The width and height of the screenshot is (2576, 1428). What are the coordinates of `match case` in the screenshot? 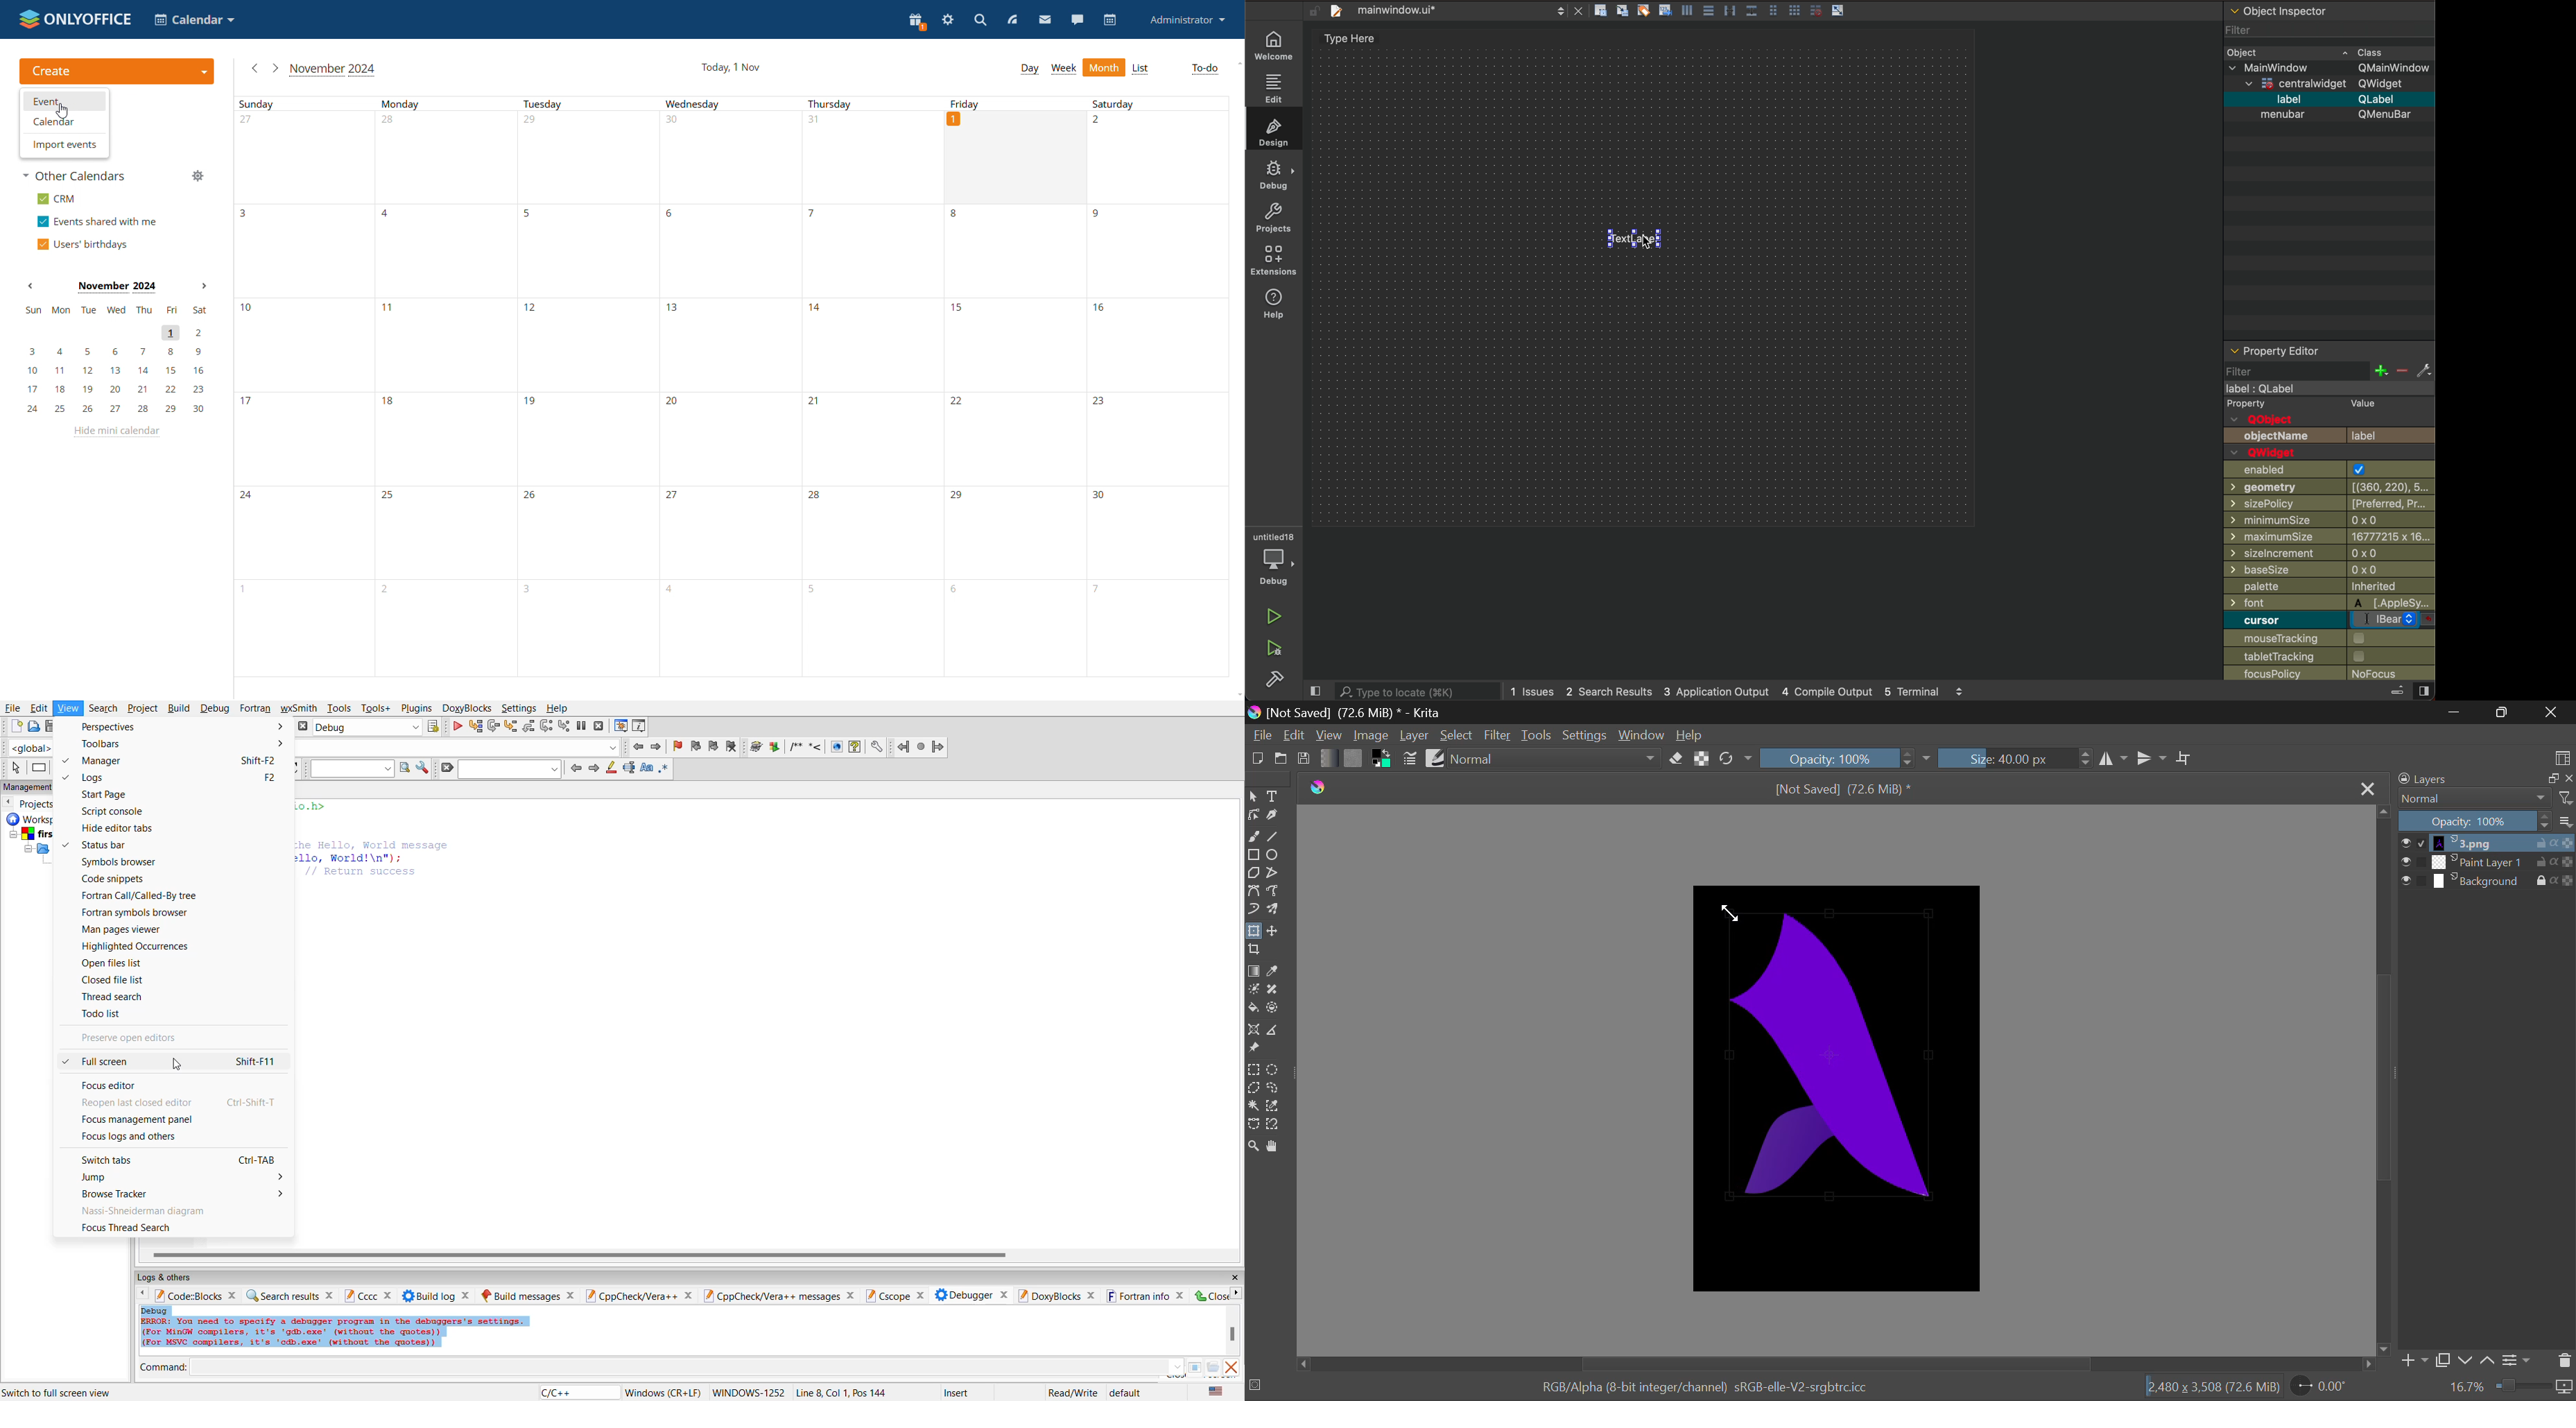 It's located at (649, 769).